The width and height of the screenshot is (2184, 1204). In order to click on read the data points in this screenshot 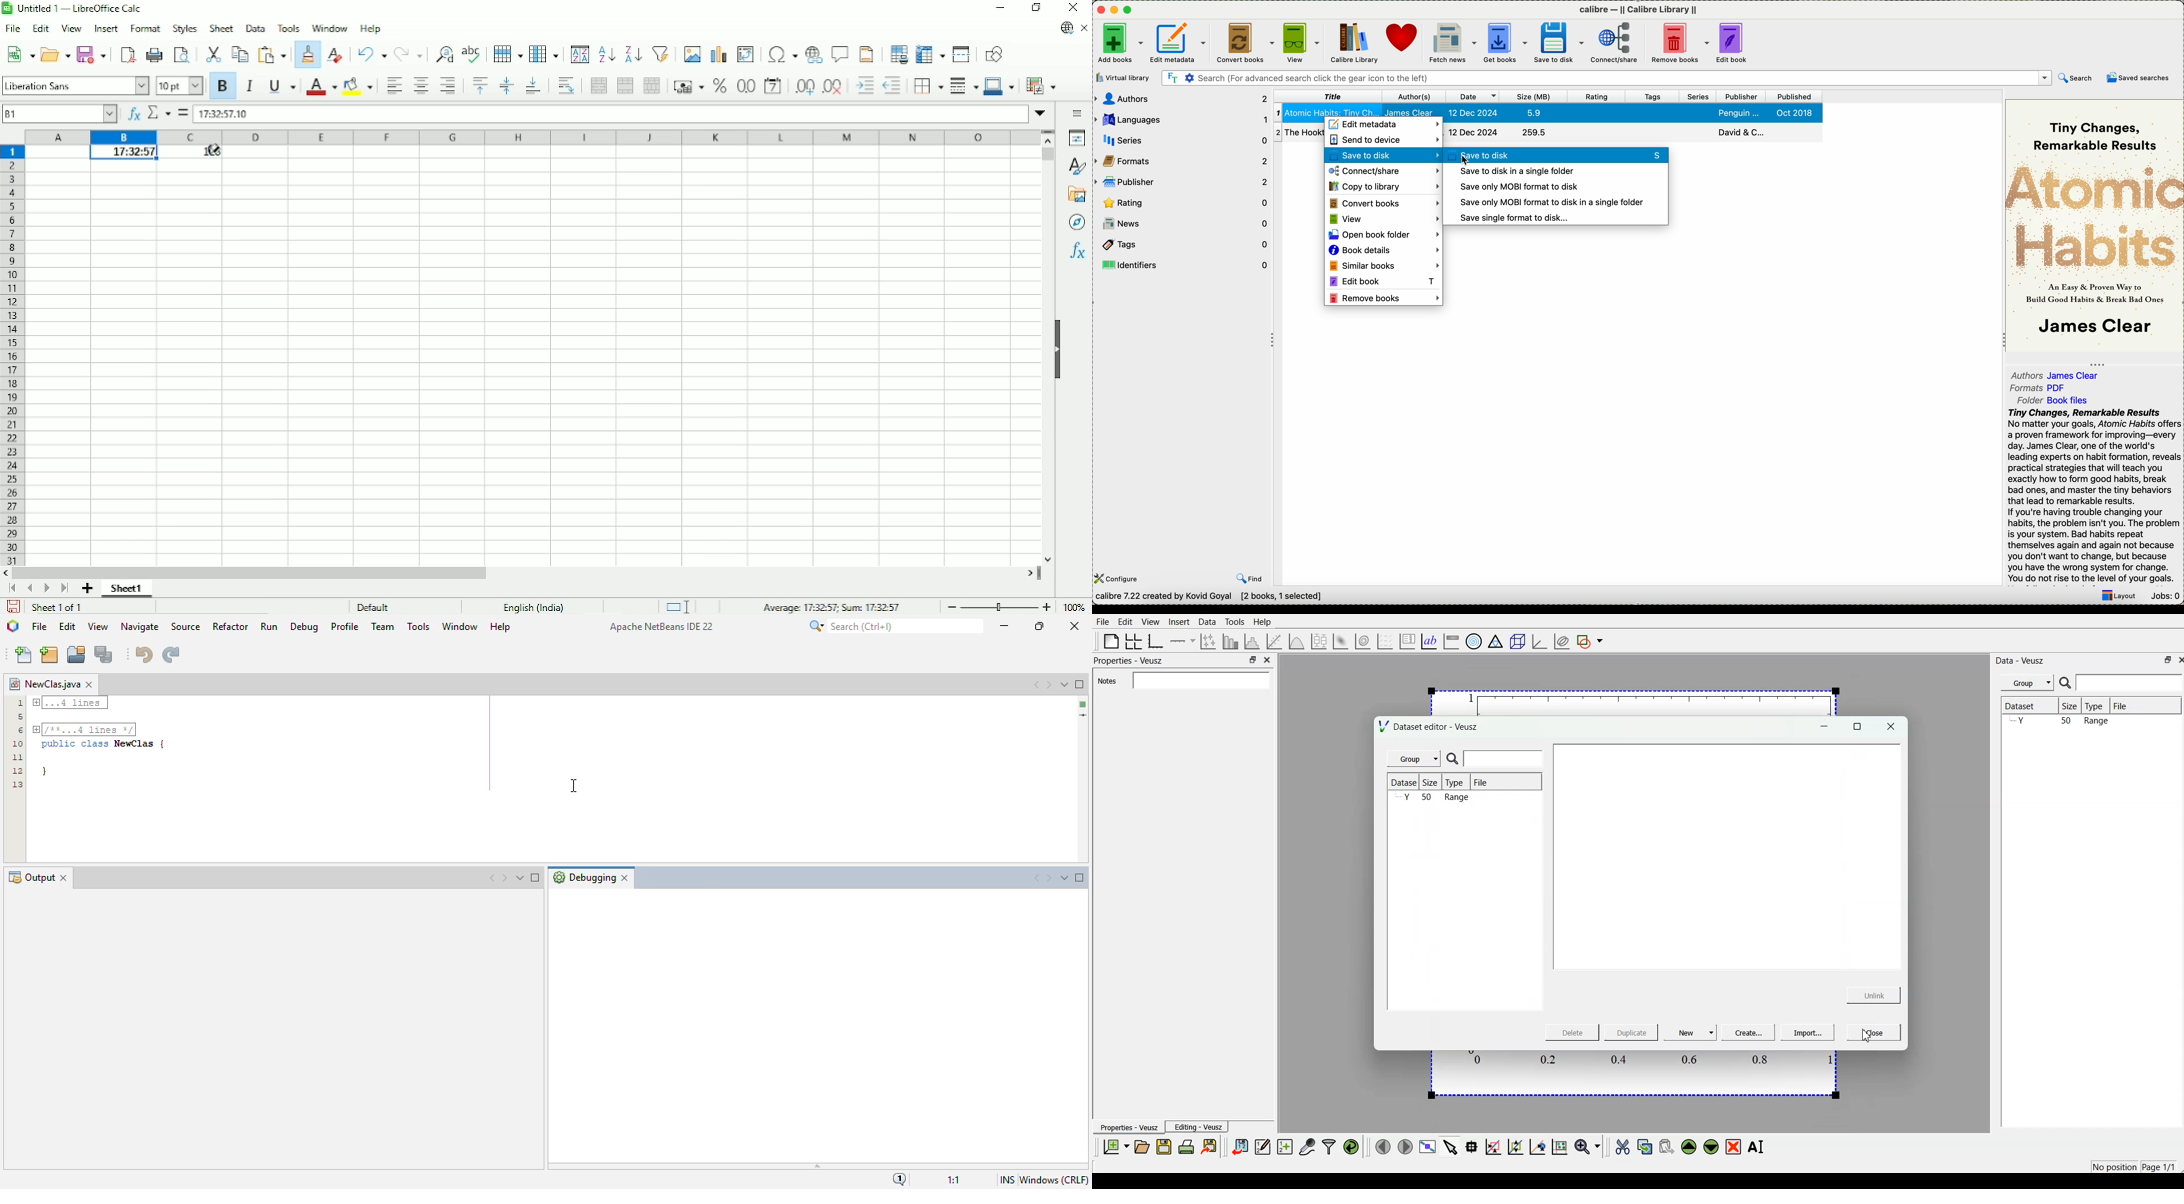, I will do `click(1474, 1148)`.